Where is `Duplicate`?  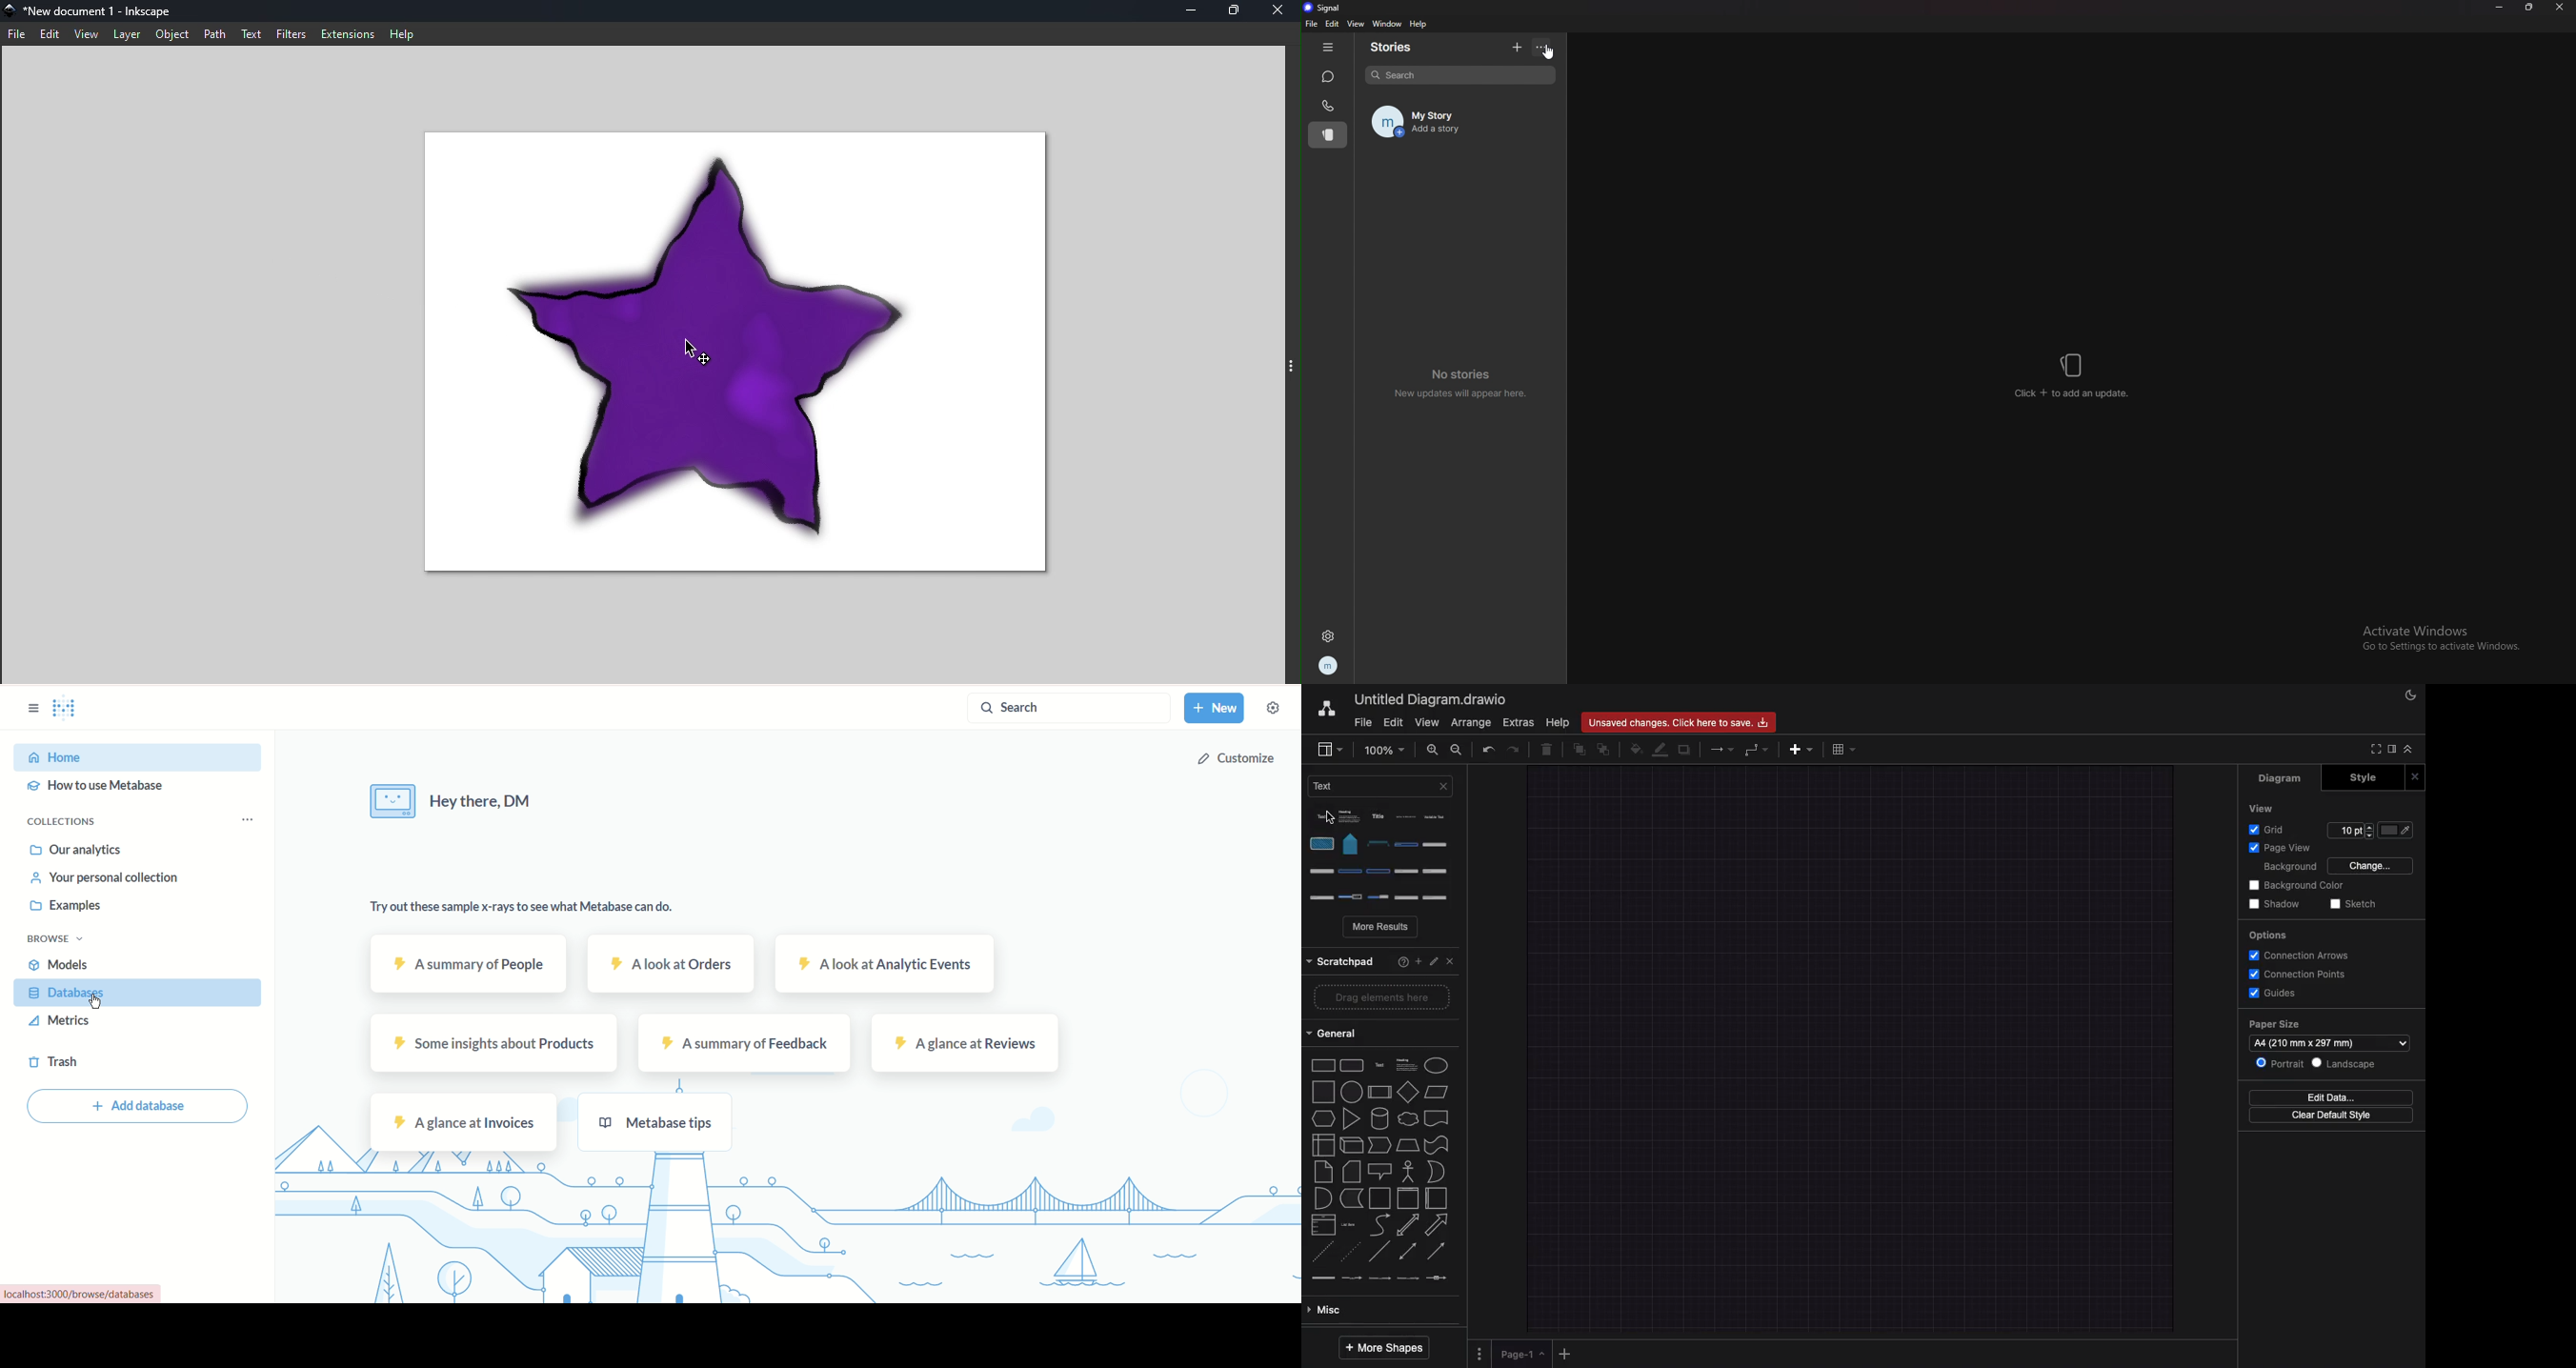
Duplicate is located at coordinates (1686, 750).